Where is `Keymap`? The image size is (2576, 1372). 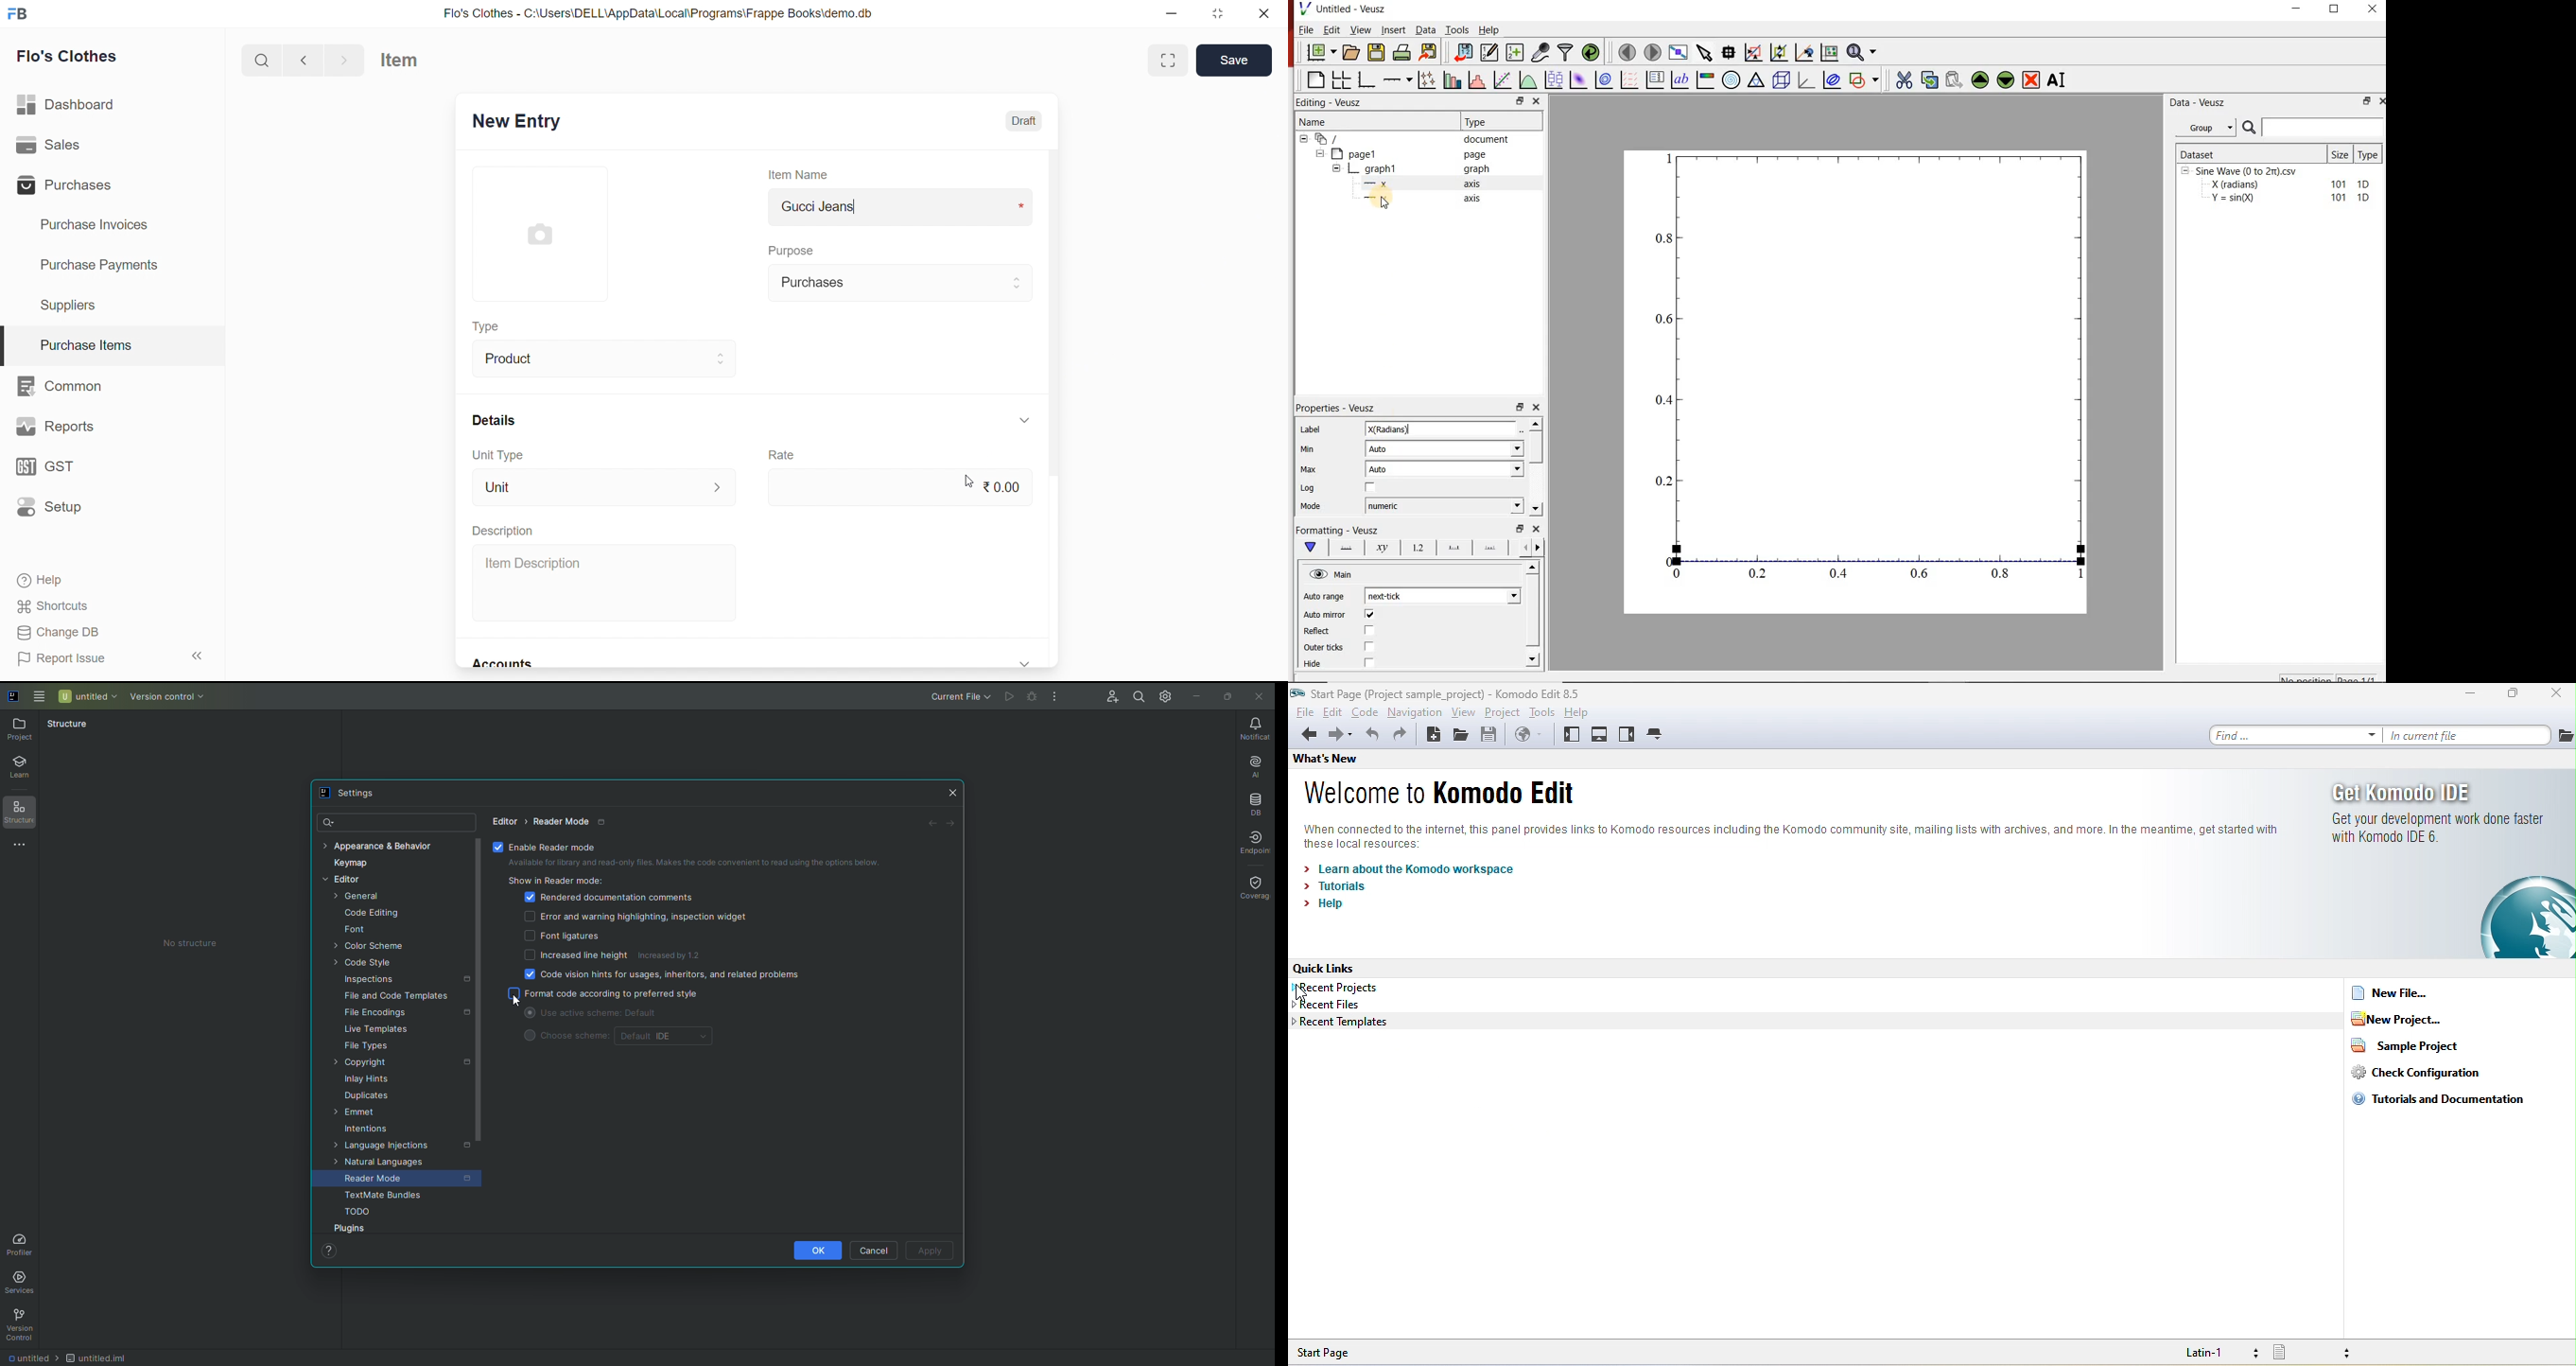 Keymap is located at coordinates (347, 864).